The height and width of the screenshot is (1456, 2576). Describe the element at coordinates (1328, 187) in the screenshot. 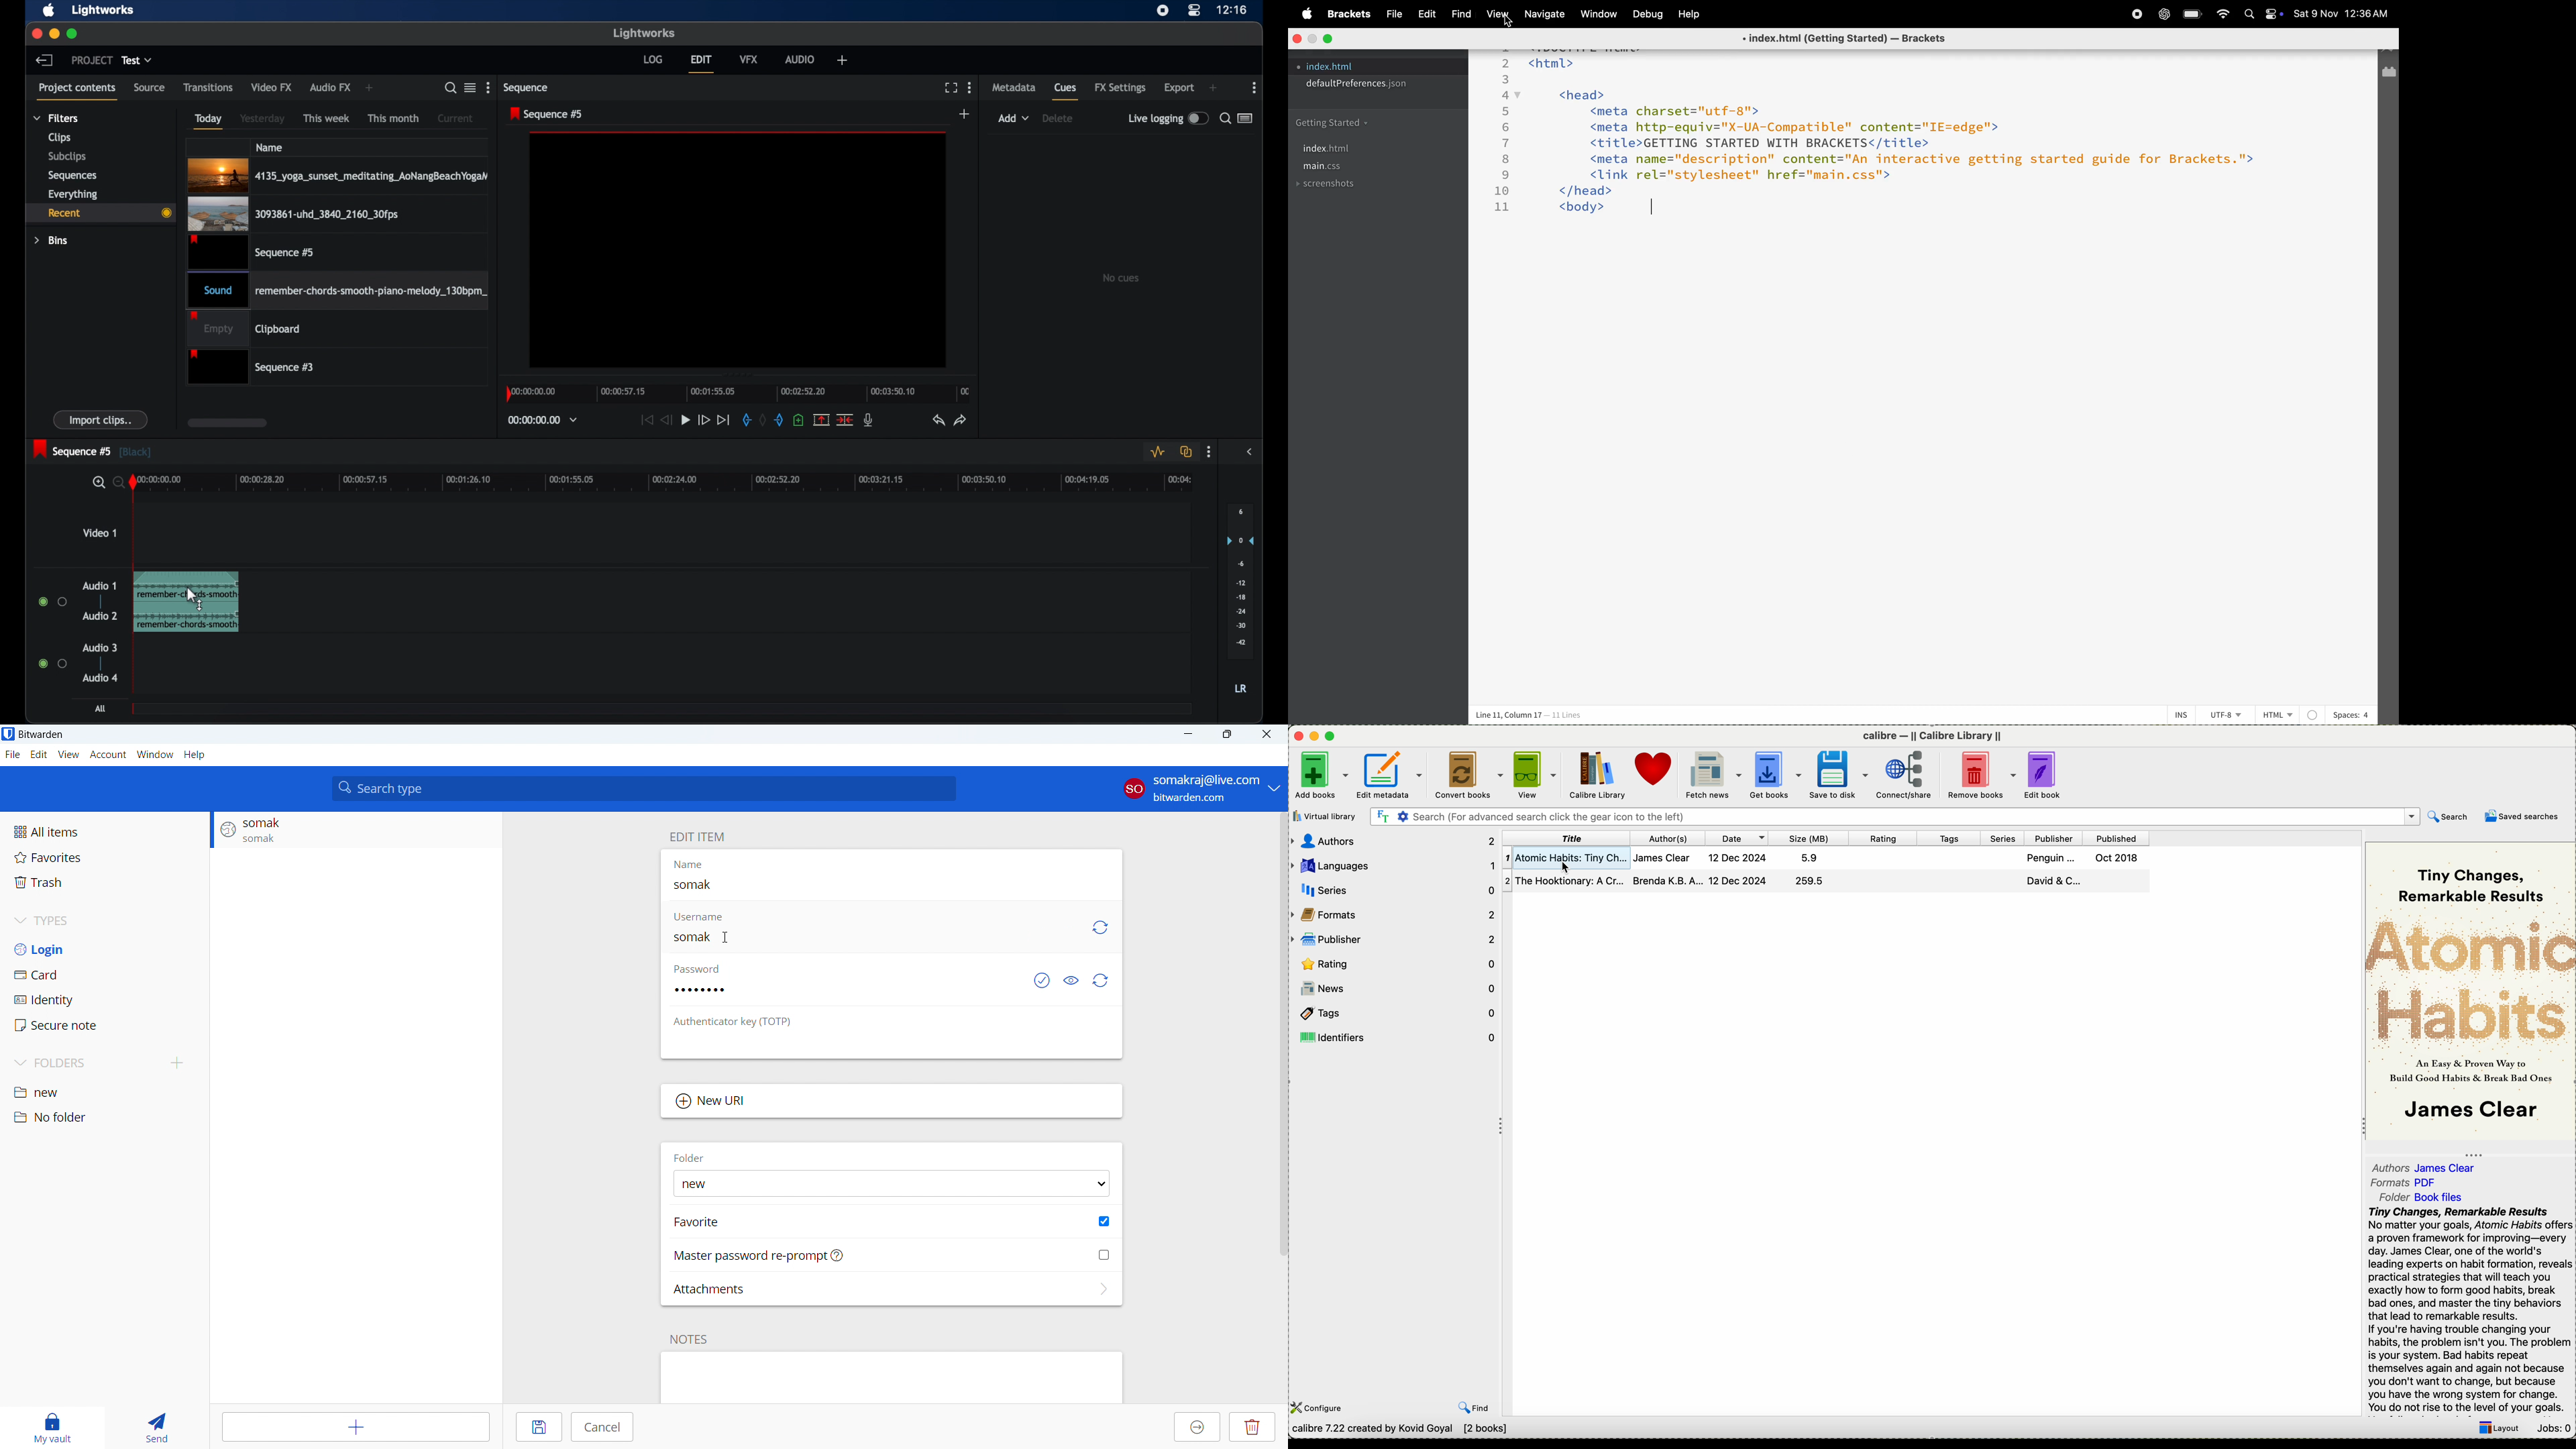

I see `screenshots` at that location.